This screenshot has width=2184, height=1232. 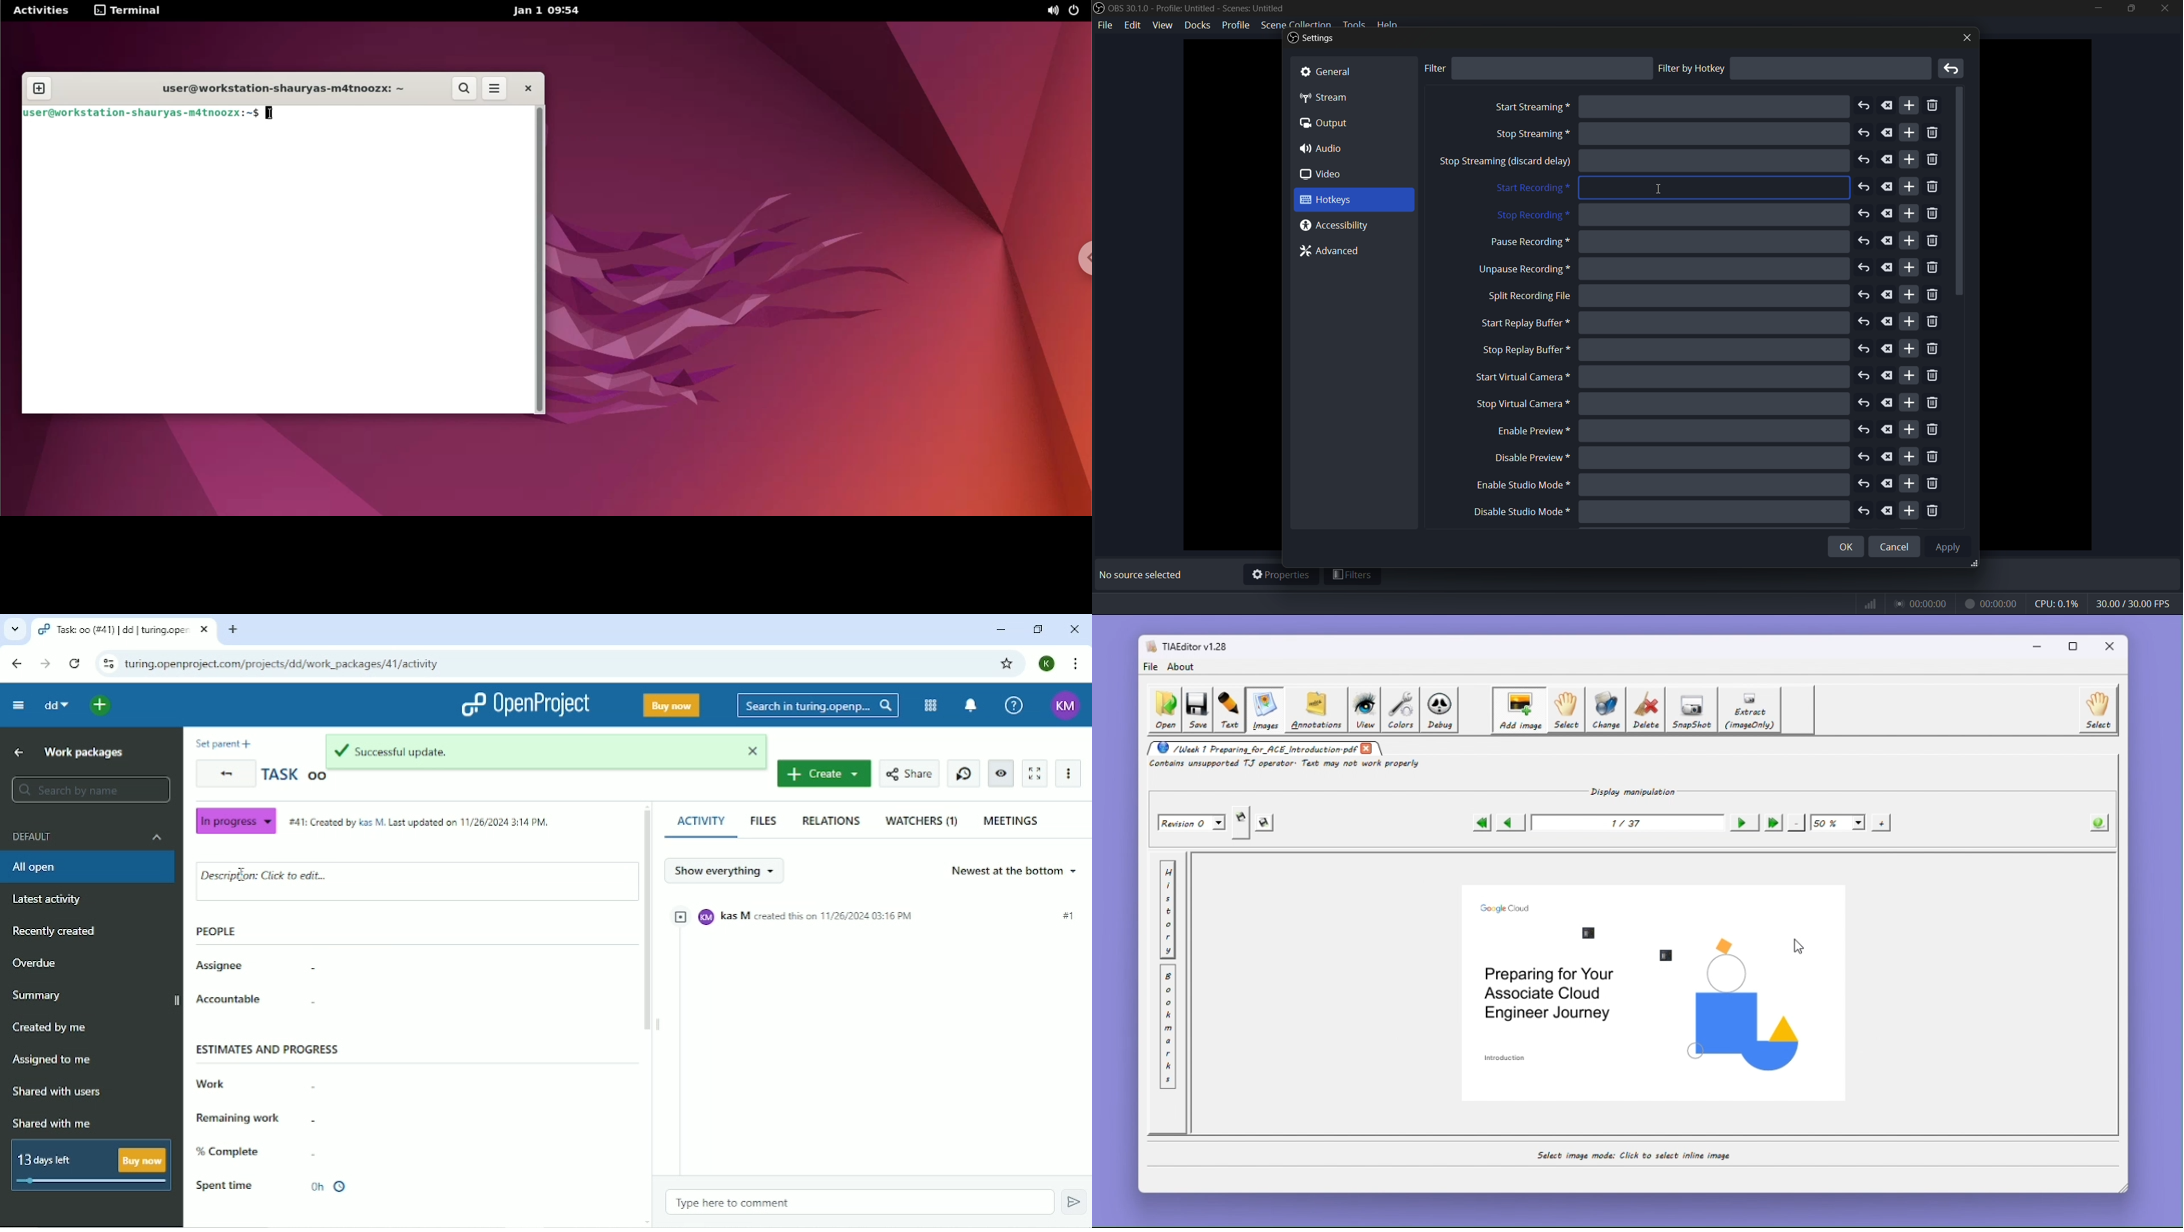 What do you see at coordinates (1865, 486) in the screenshot?
I see `undo` at bounding box center [1865, 486].